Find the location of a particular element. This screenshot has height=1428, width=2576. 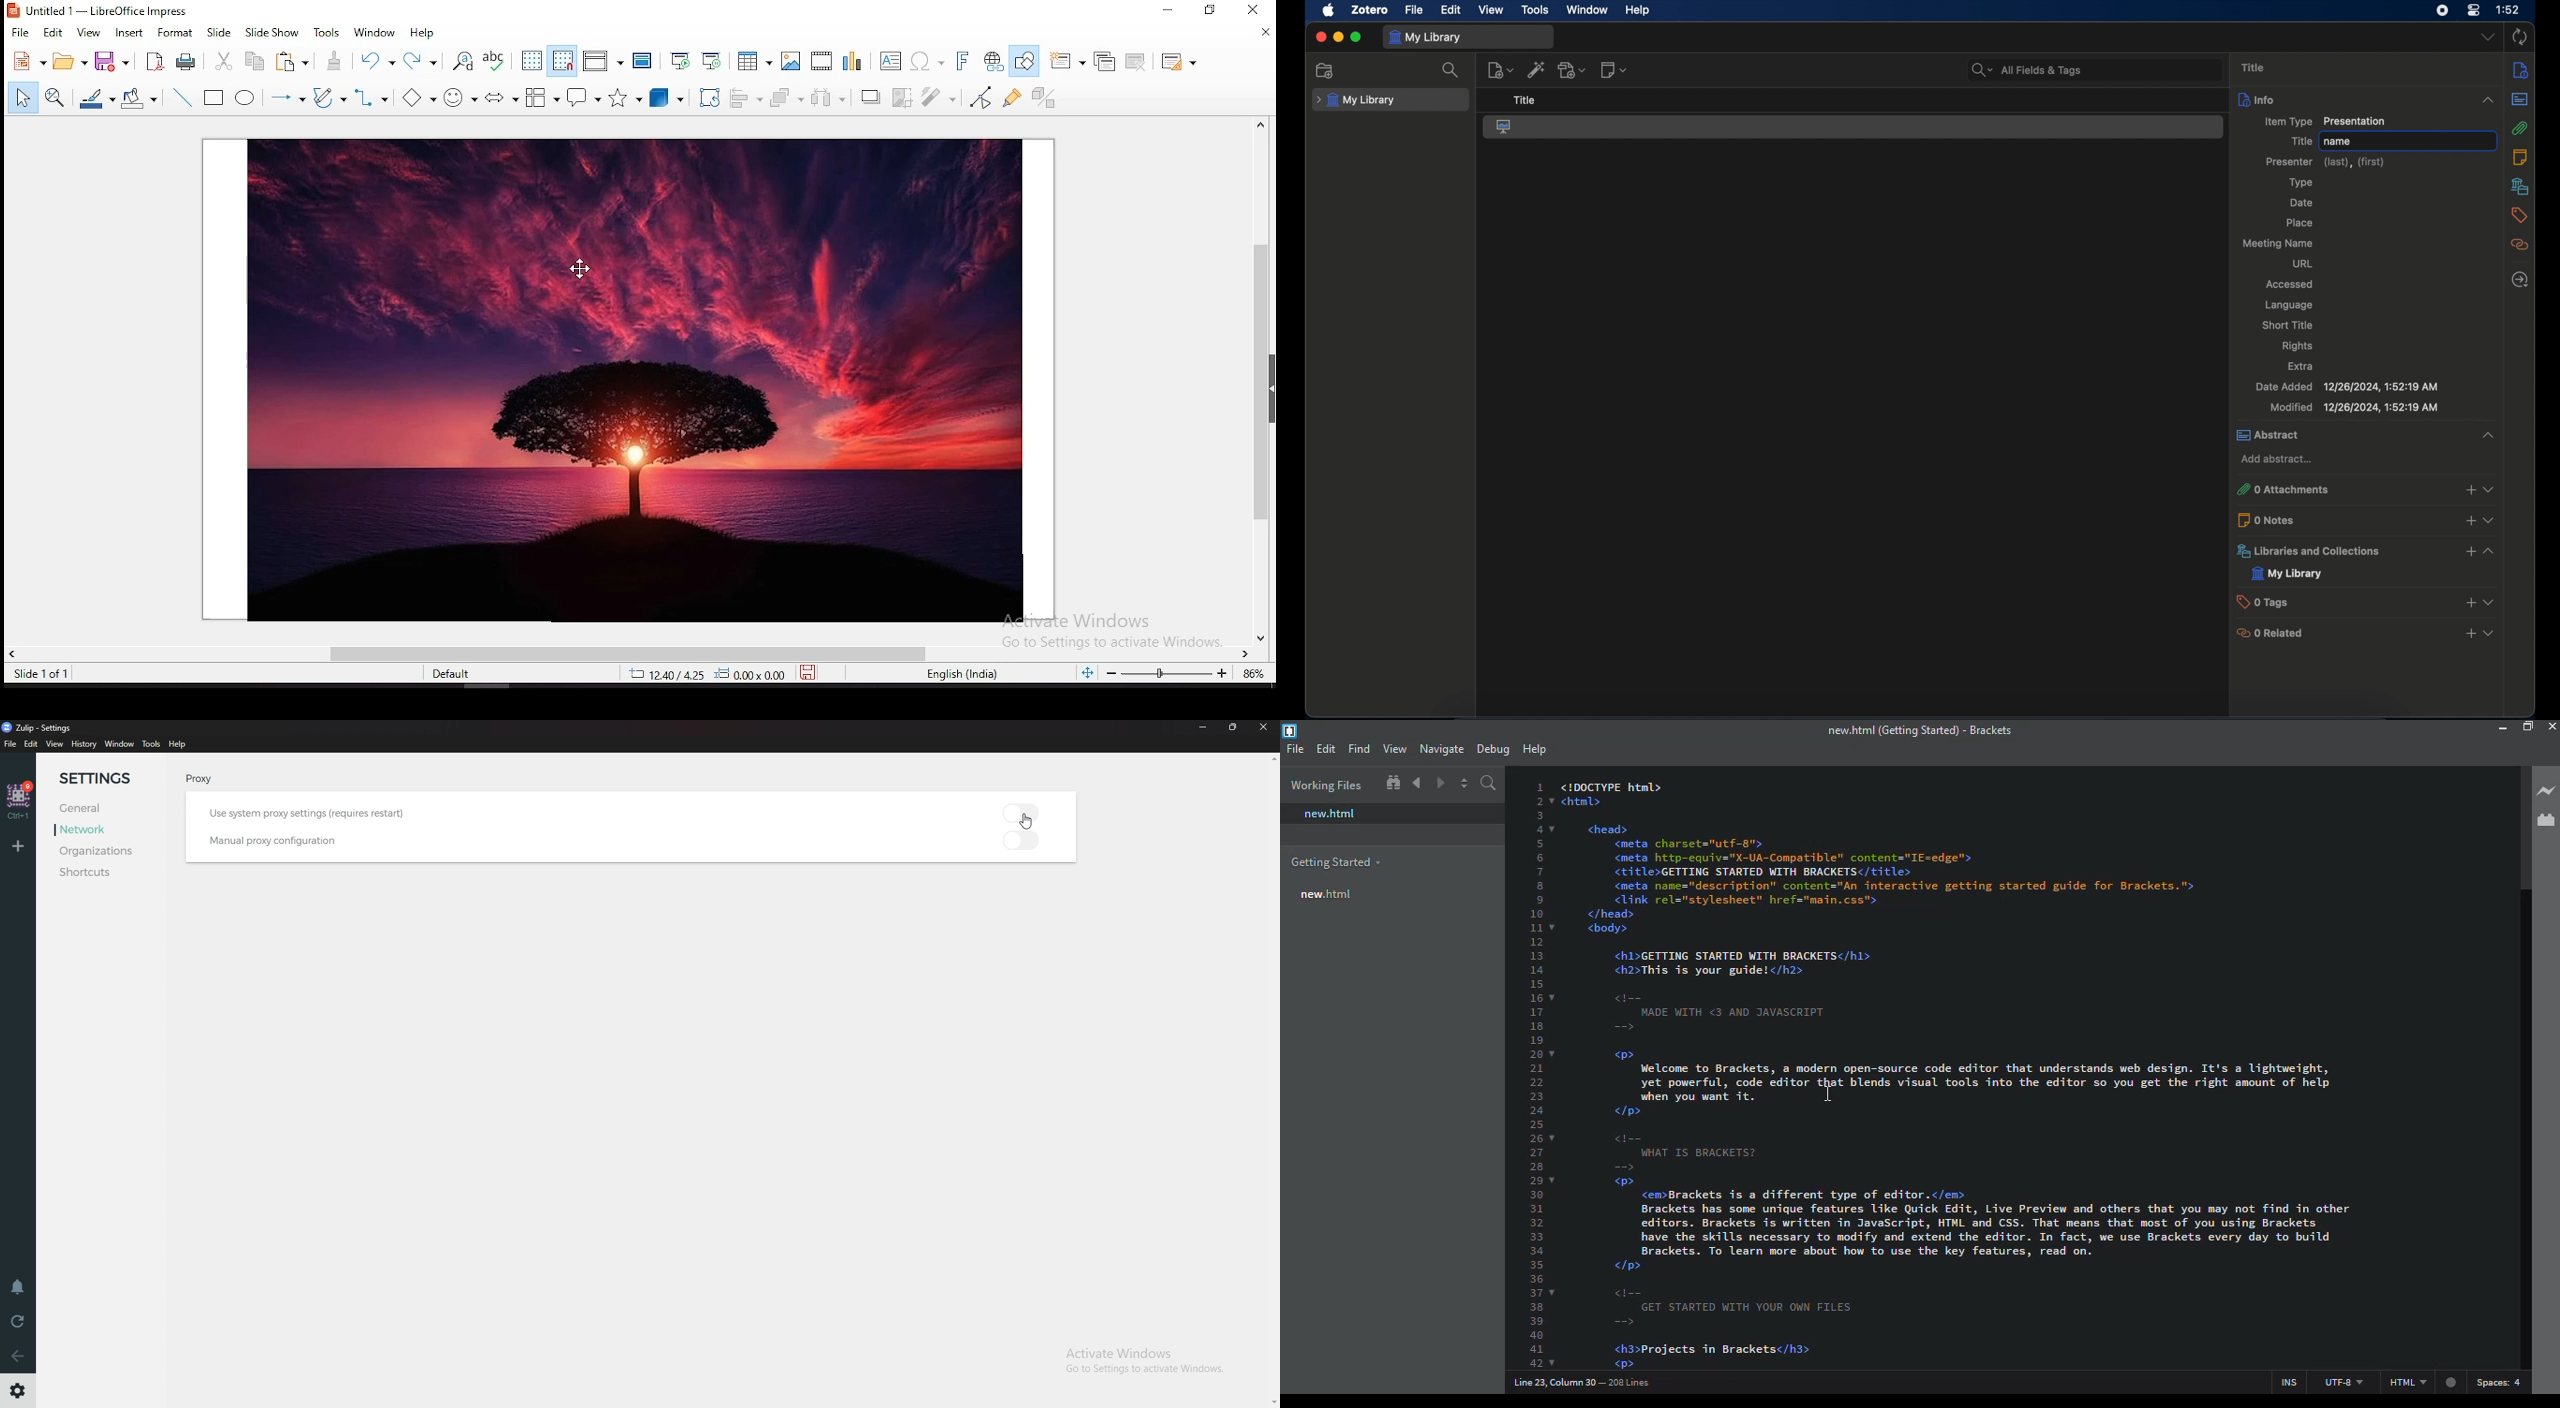

close is located at coordinates (1321, 37).